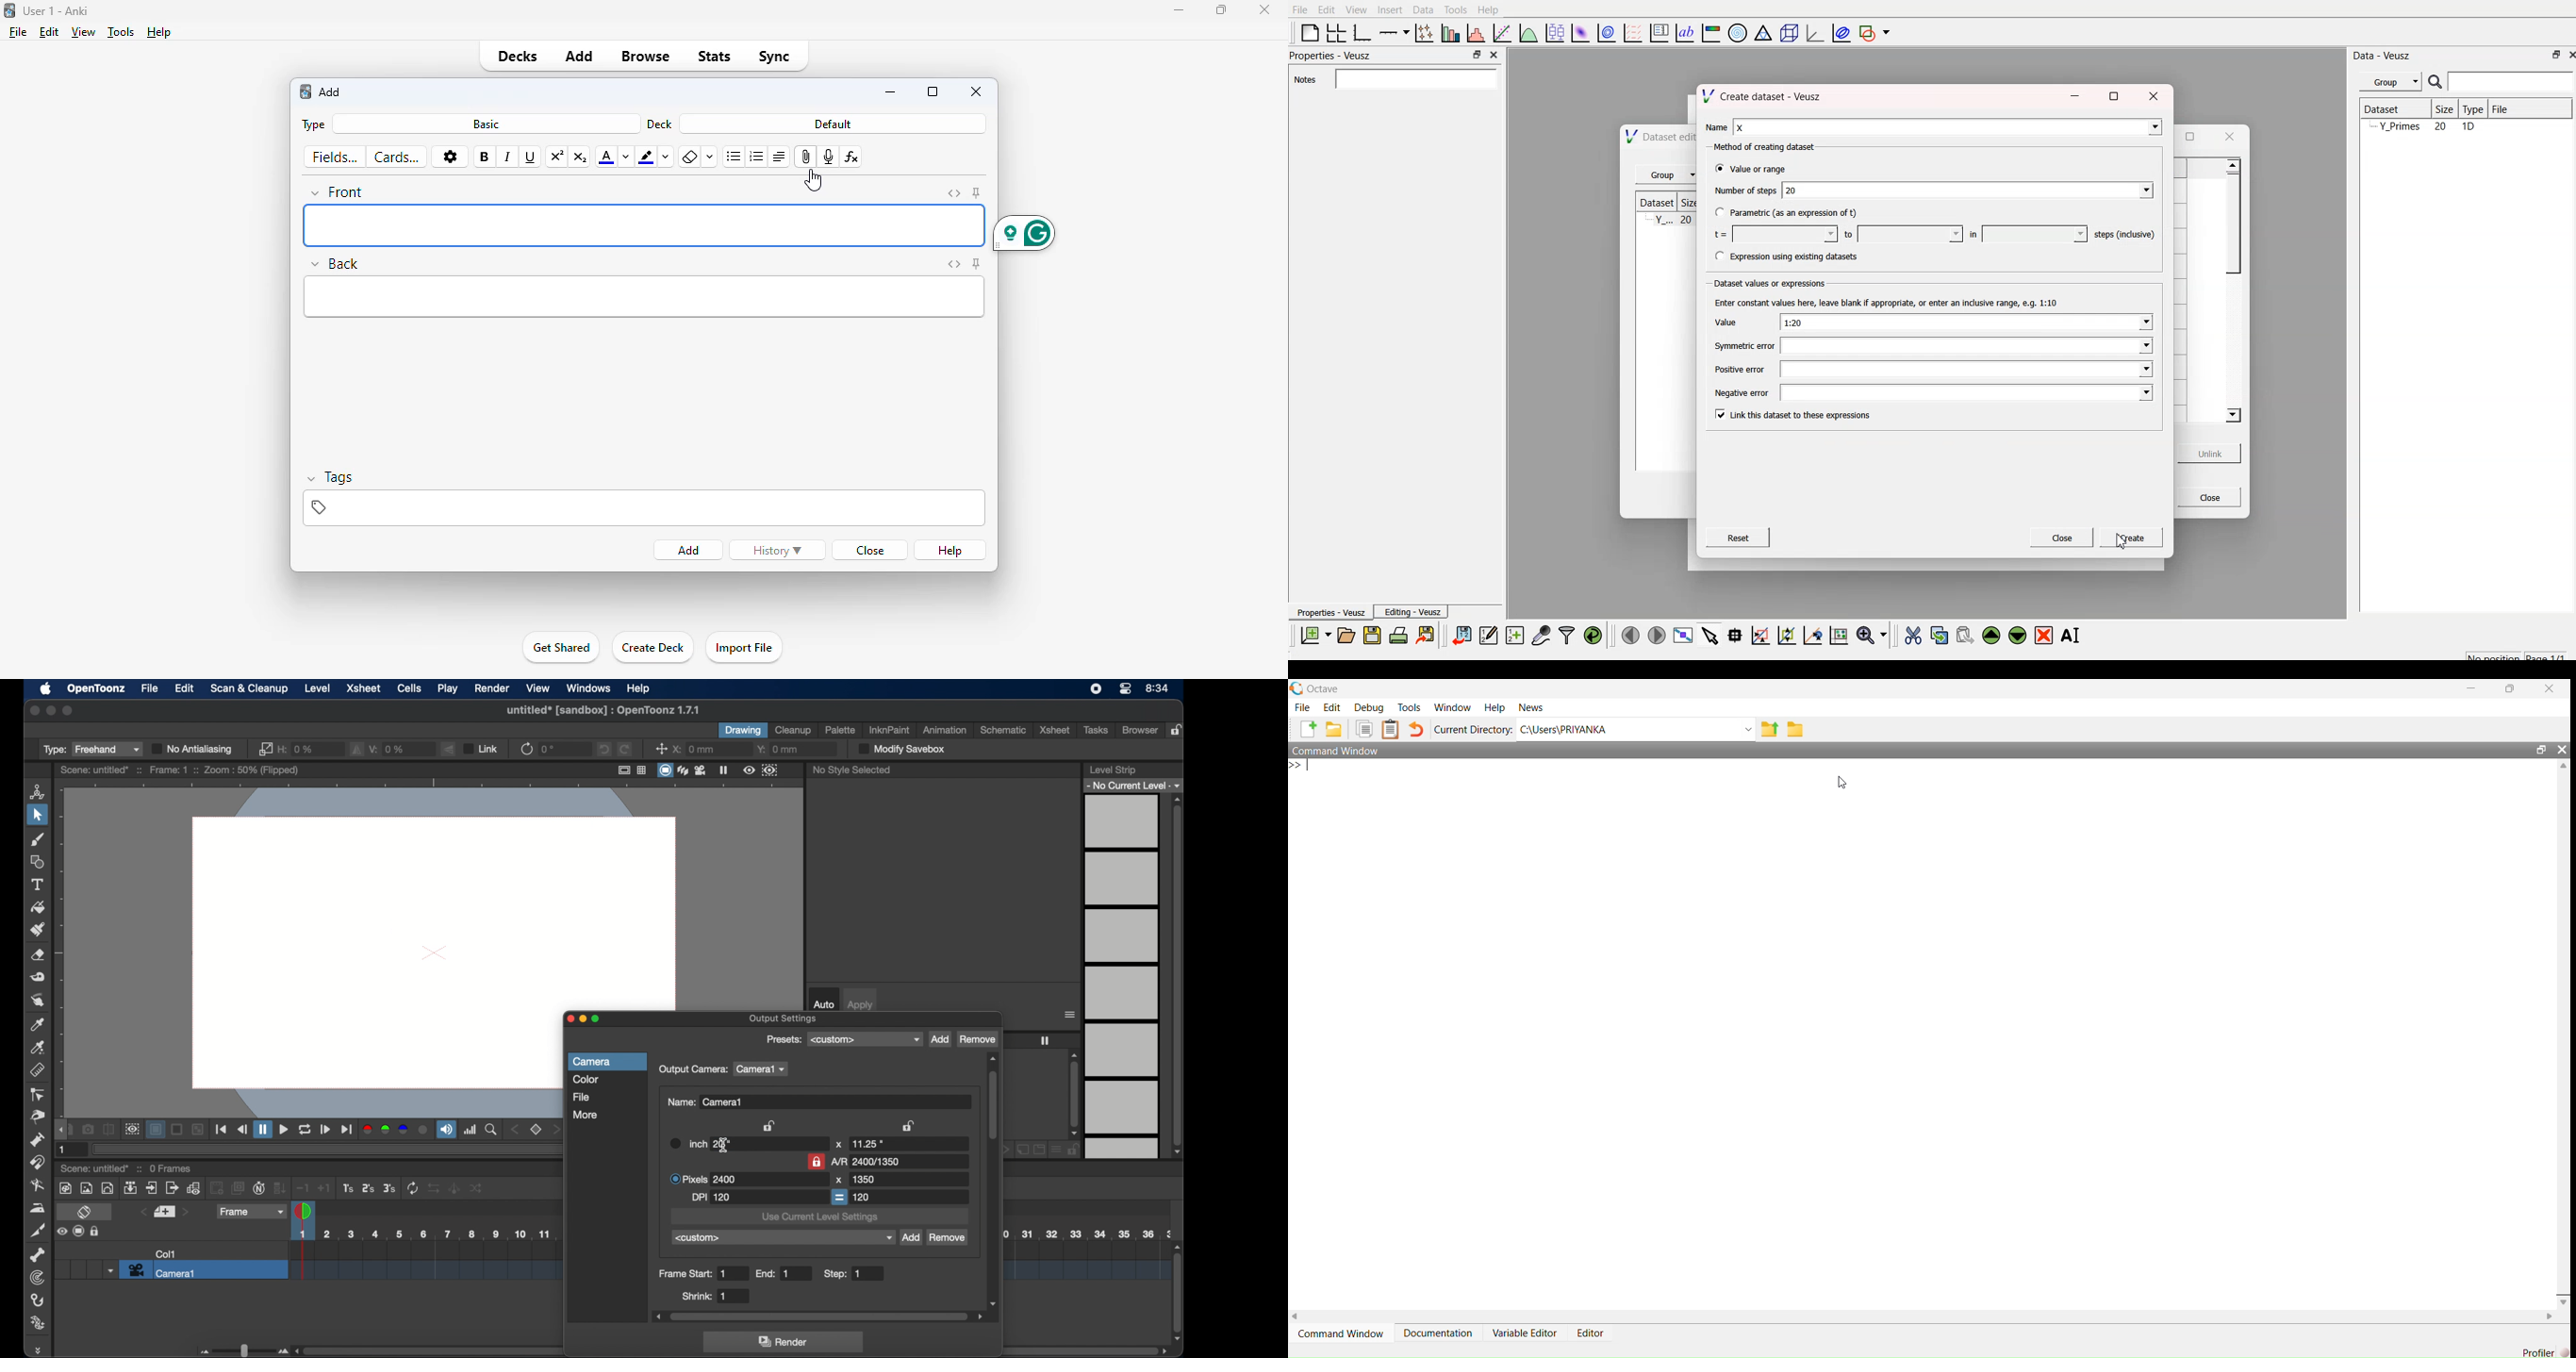 The height and width of the screenshot is (1372, 2576). I want to click on Profiler, so click(2542, 1351).